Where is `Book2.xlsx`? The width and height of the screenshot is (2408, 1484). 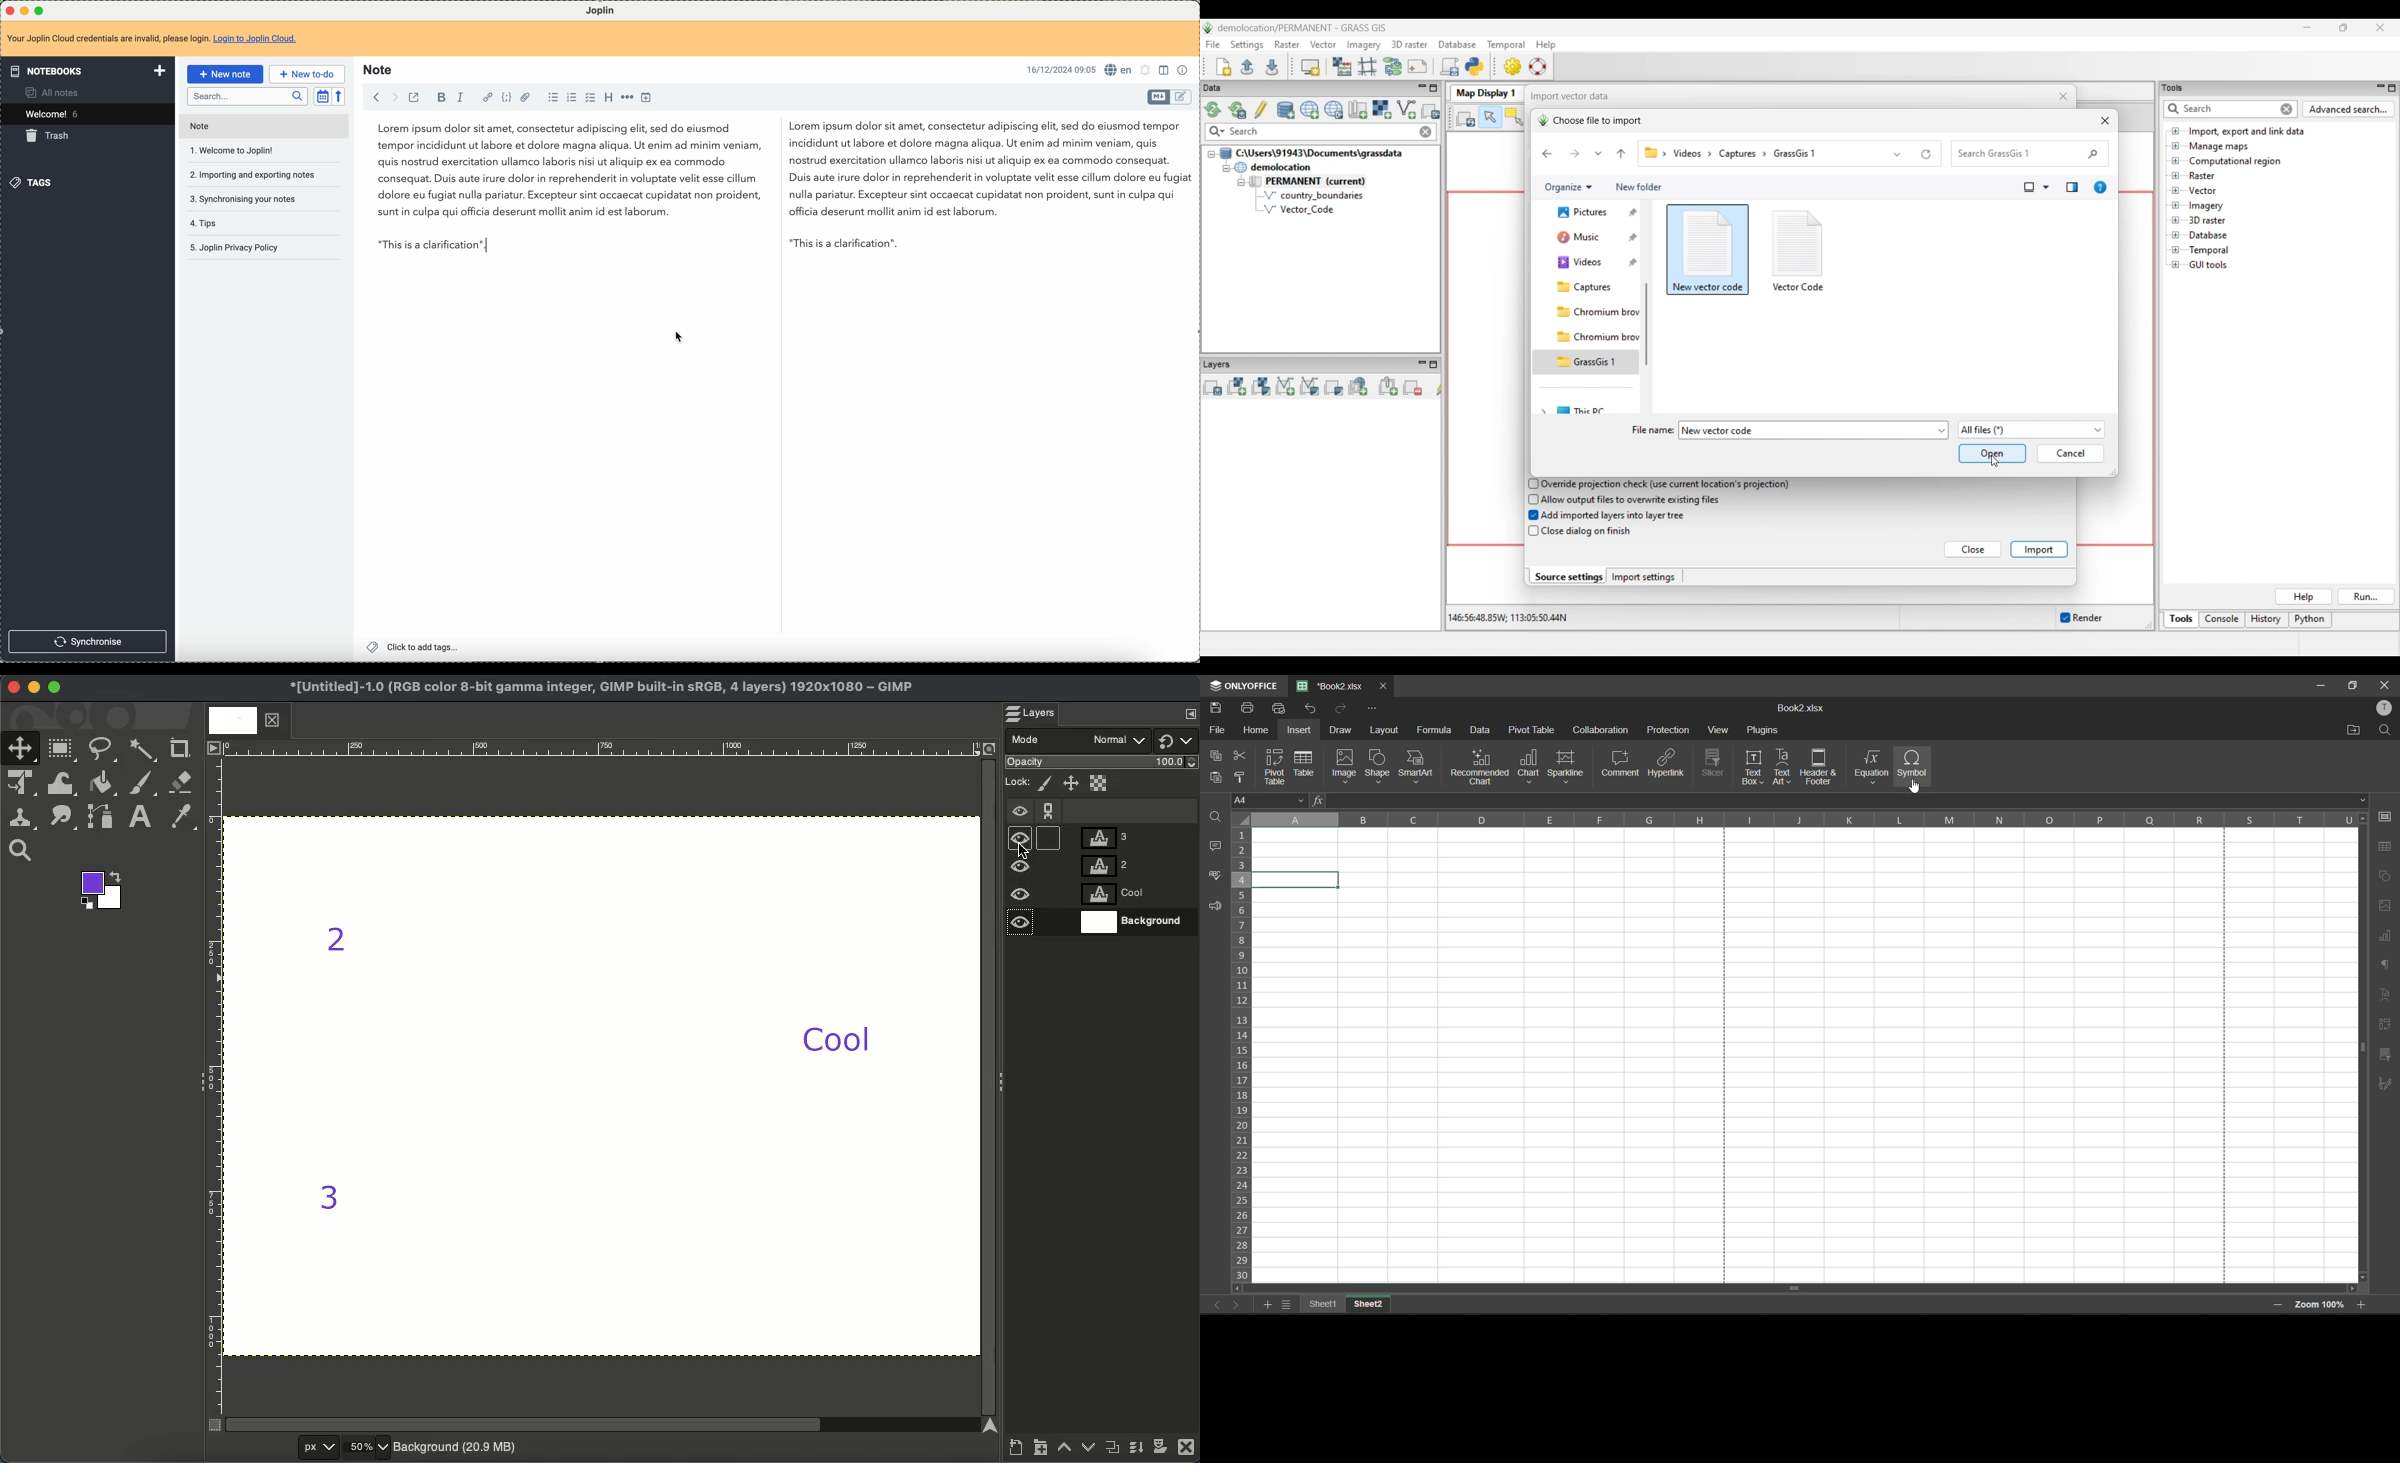 Book2.xlsx is located at coordinates (1797, 708).